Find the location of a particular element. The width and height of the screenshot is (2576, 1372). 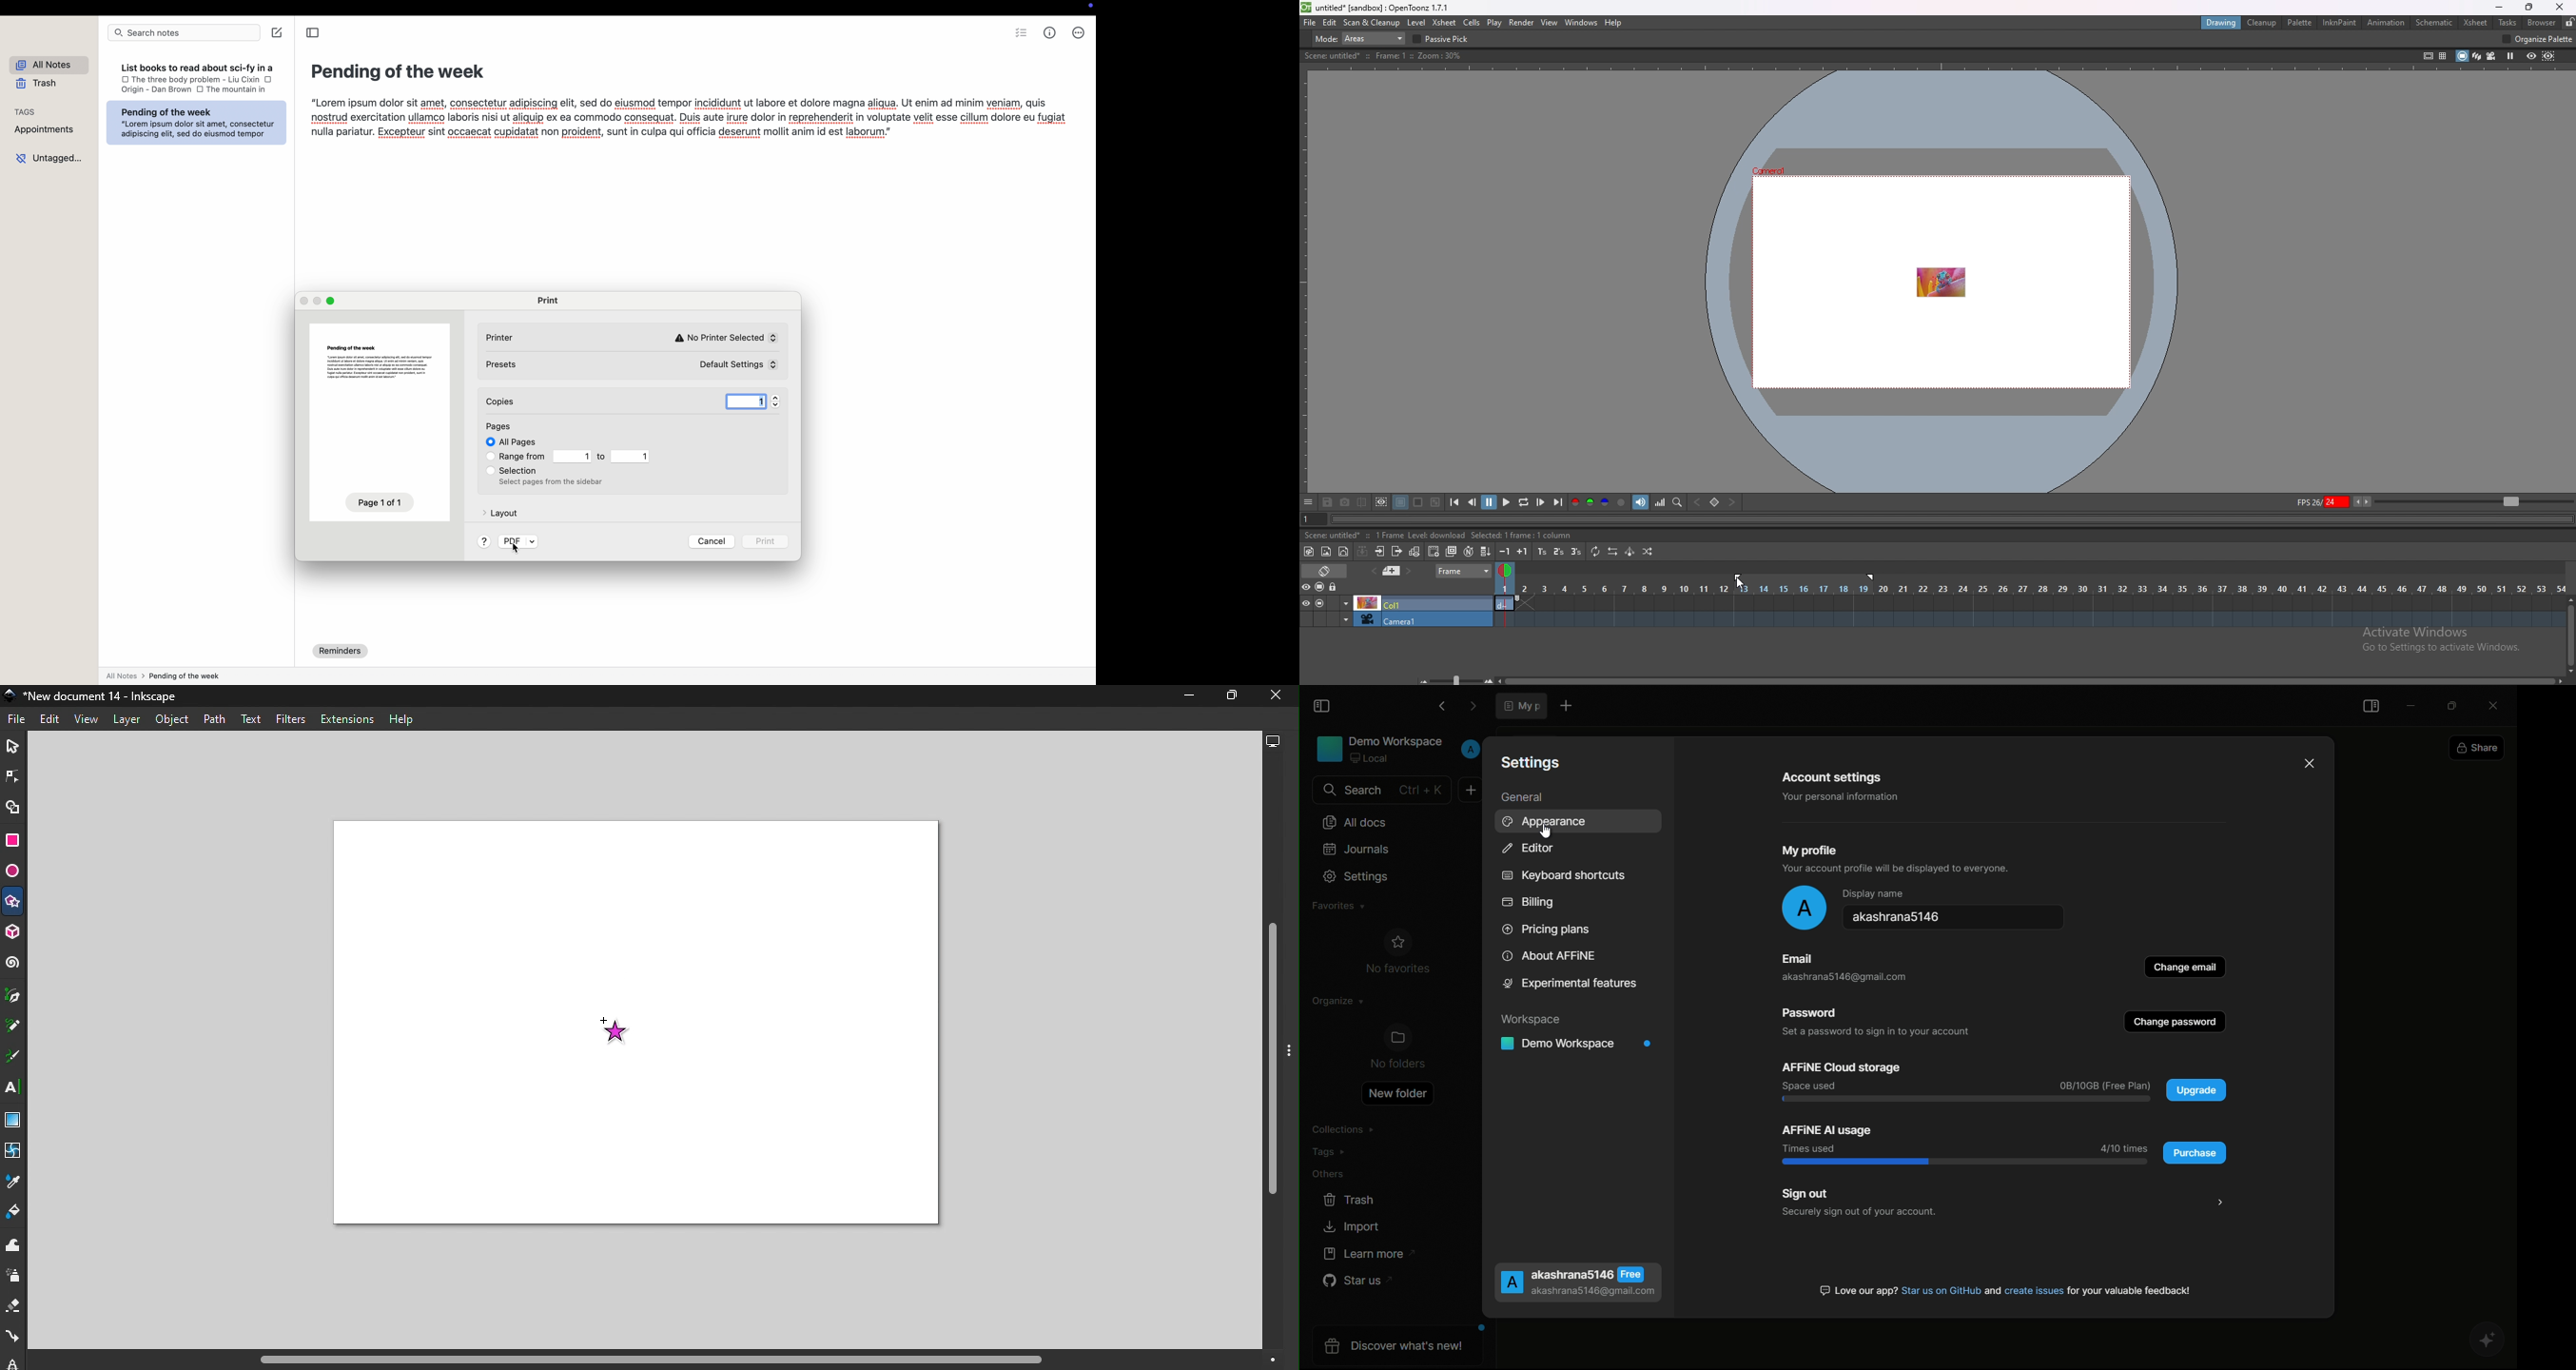

reminders is located at coordinates (341, 651).